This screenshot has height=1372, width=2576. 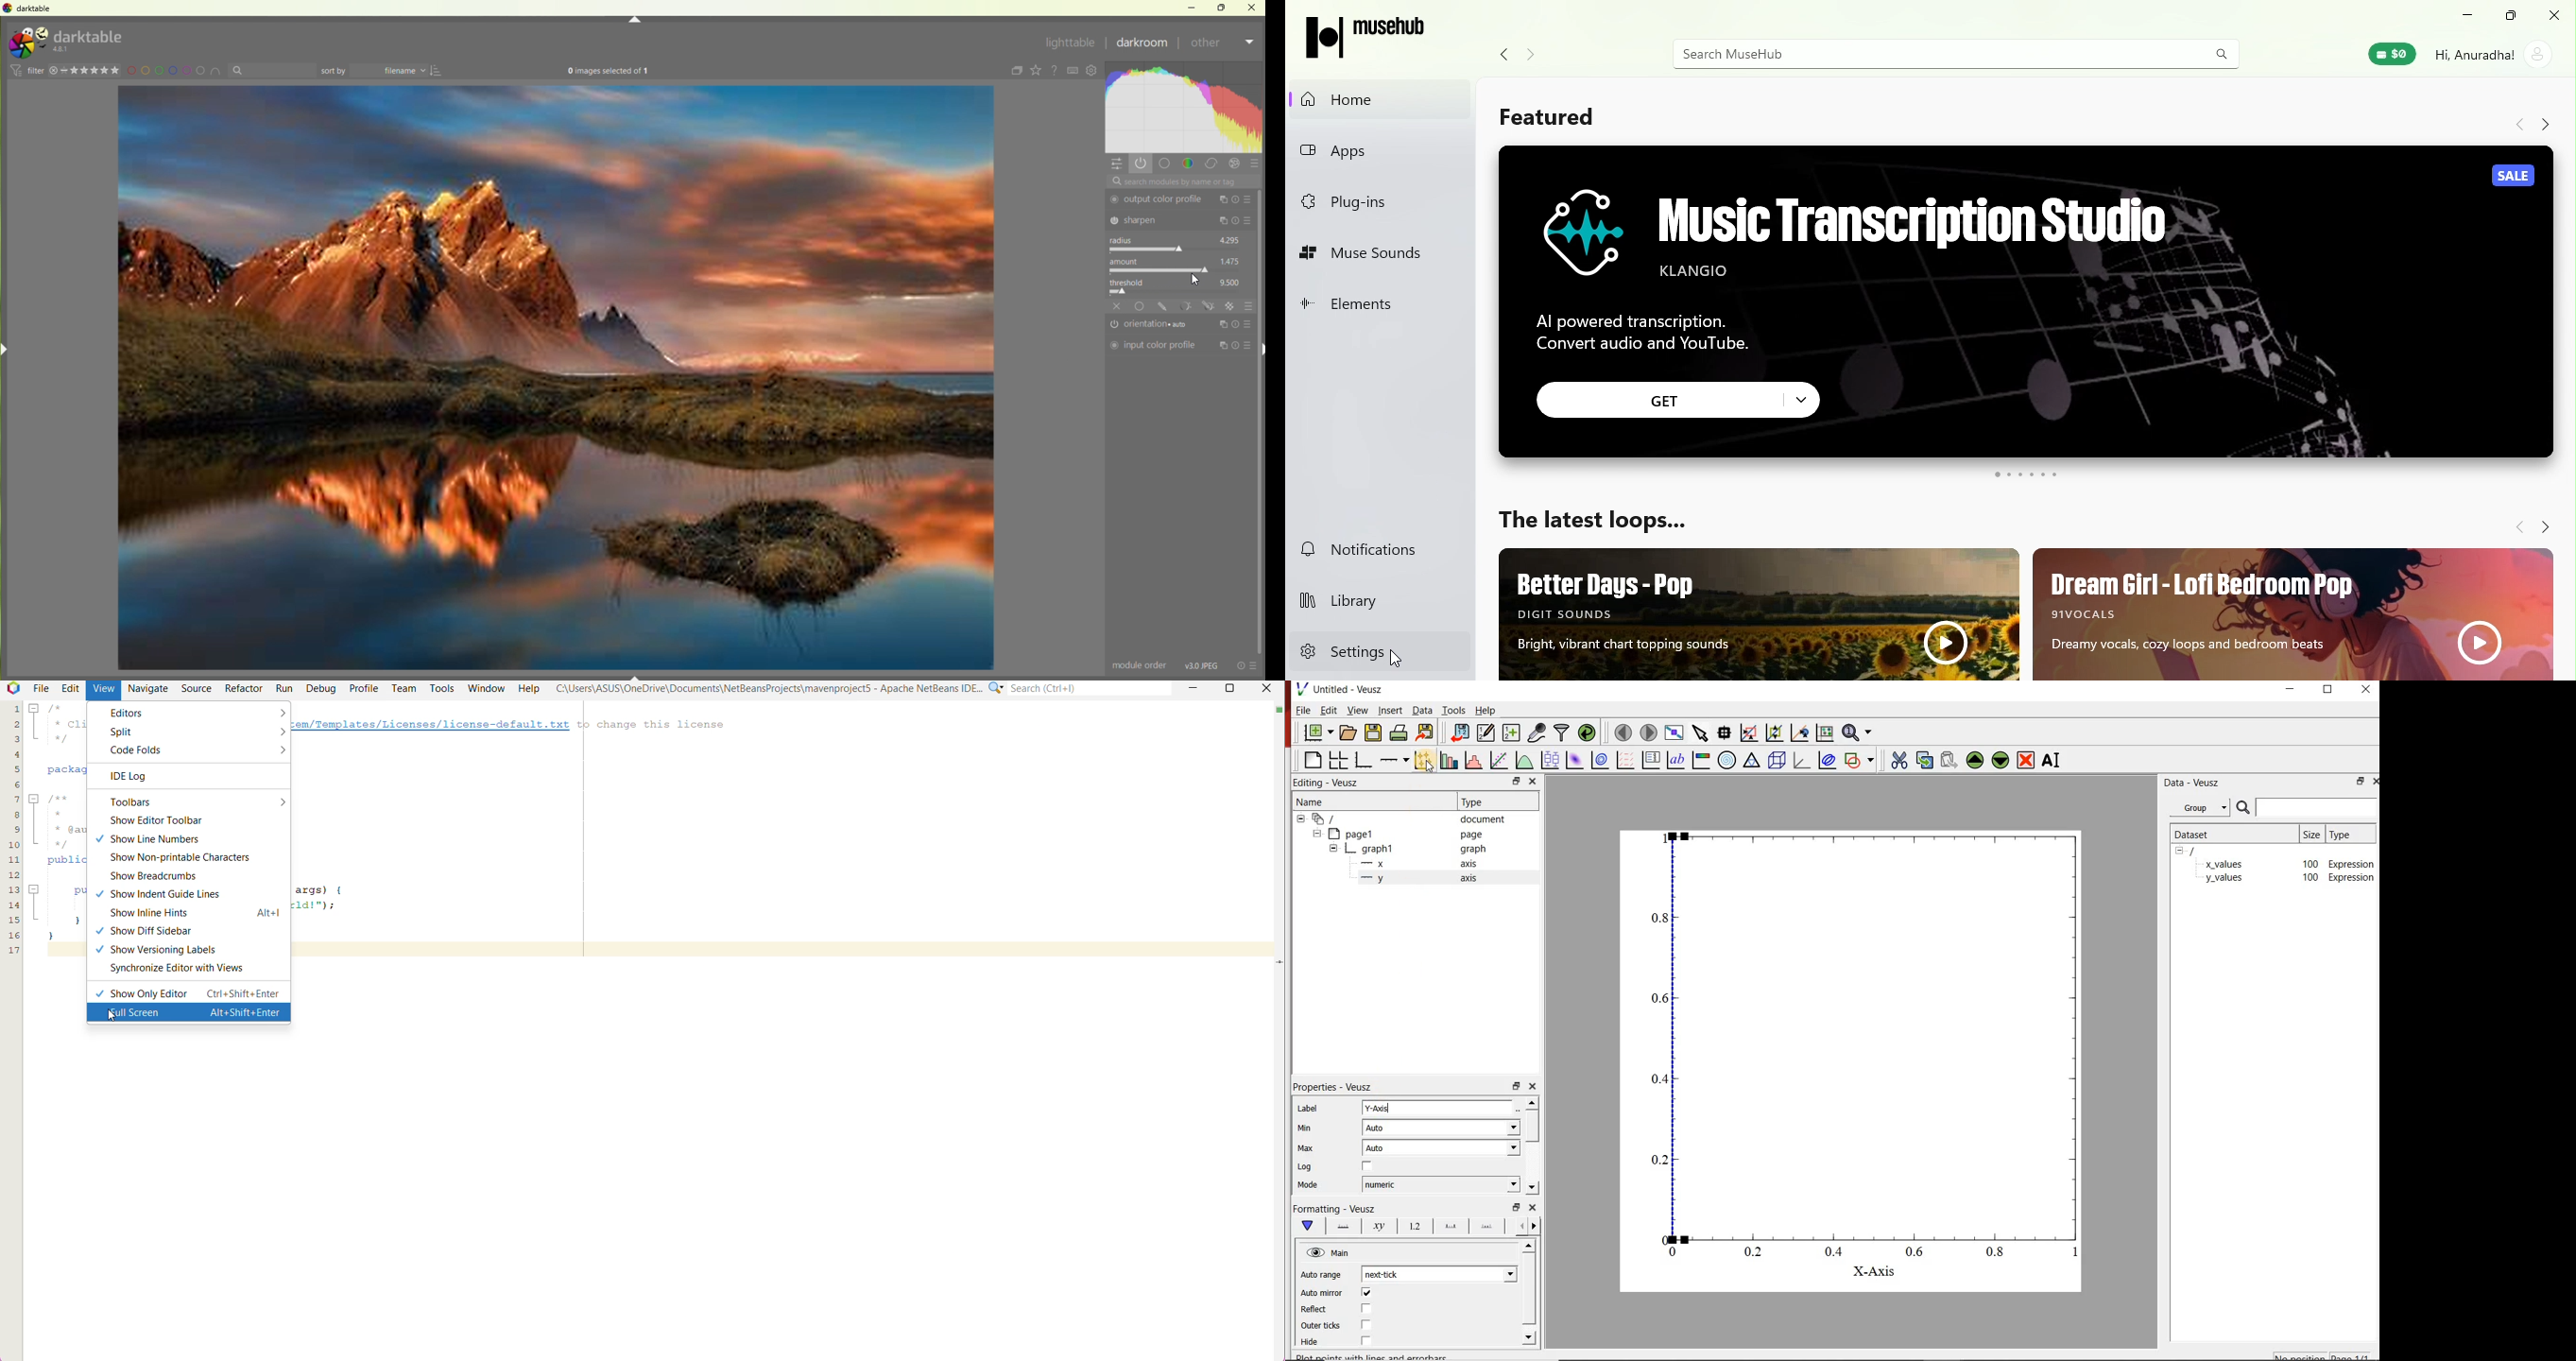 I want to click on move down, so click(x=1532, y=1187).